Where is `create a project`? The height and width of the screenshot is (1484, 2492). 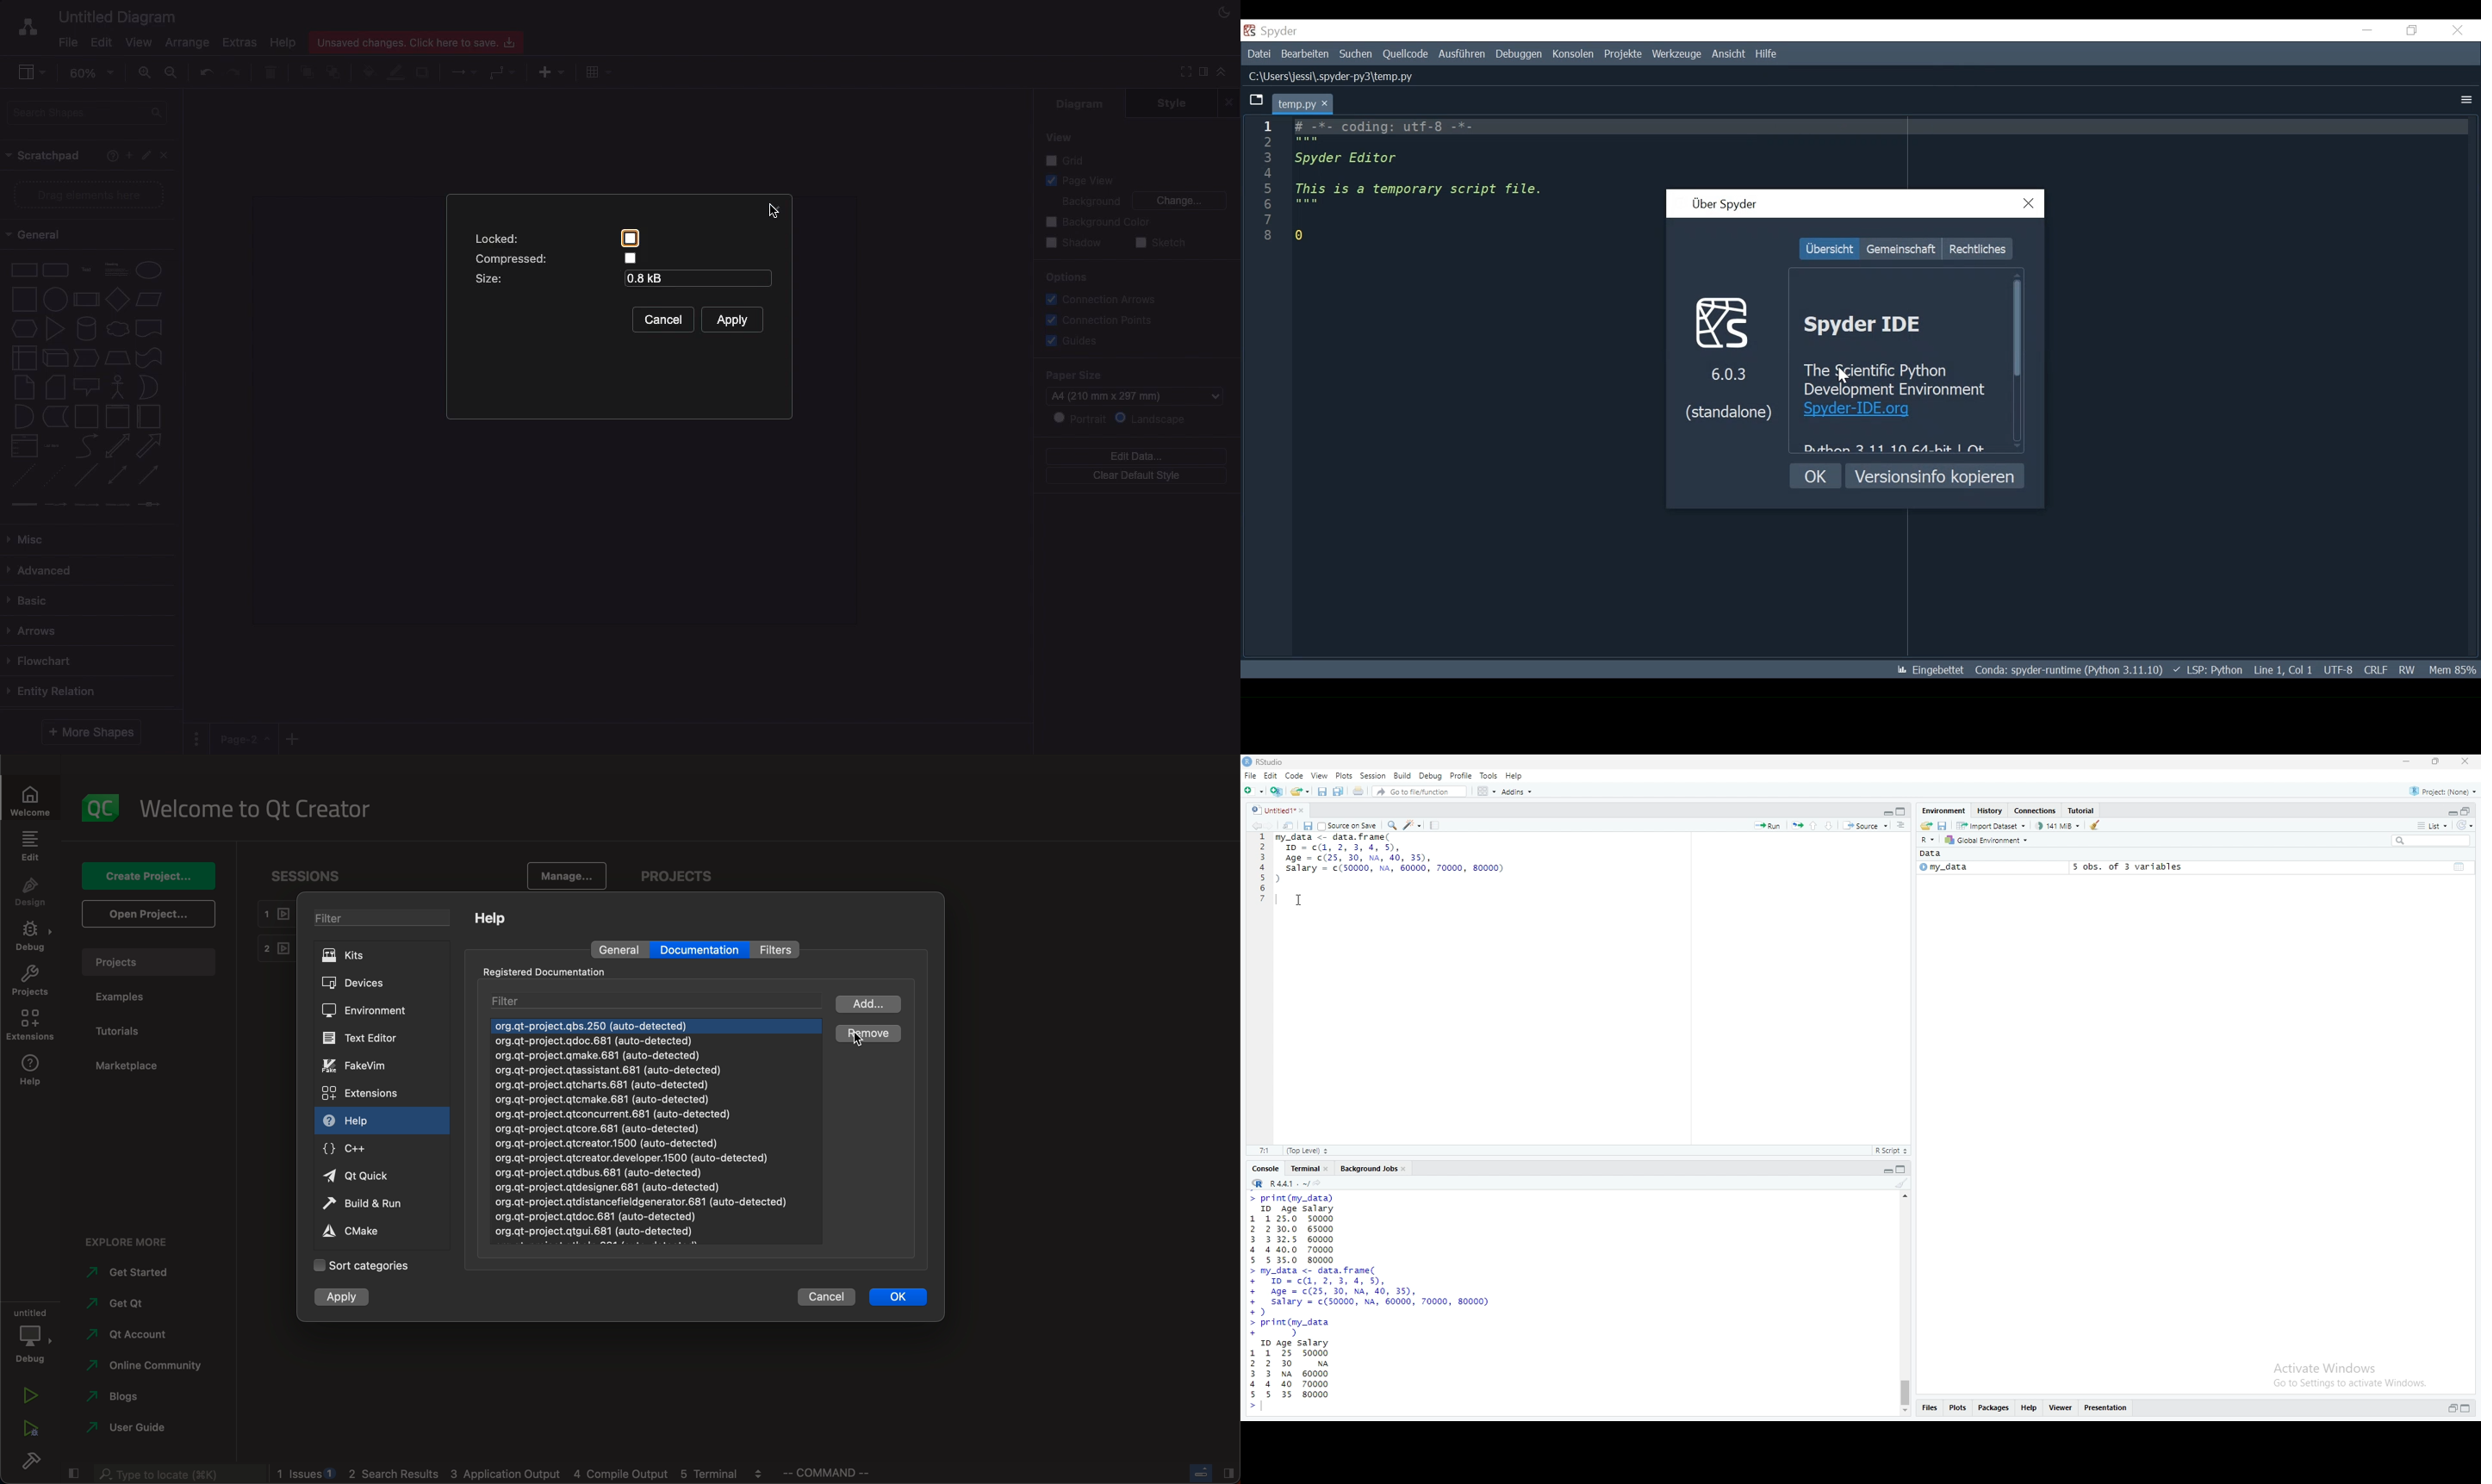
create a project is located at coordinates (1277, 792).